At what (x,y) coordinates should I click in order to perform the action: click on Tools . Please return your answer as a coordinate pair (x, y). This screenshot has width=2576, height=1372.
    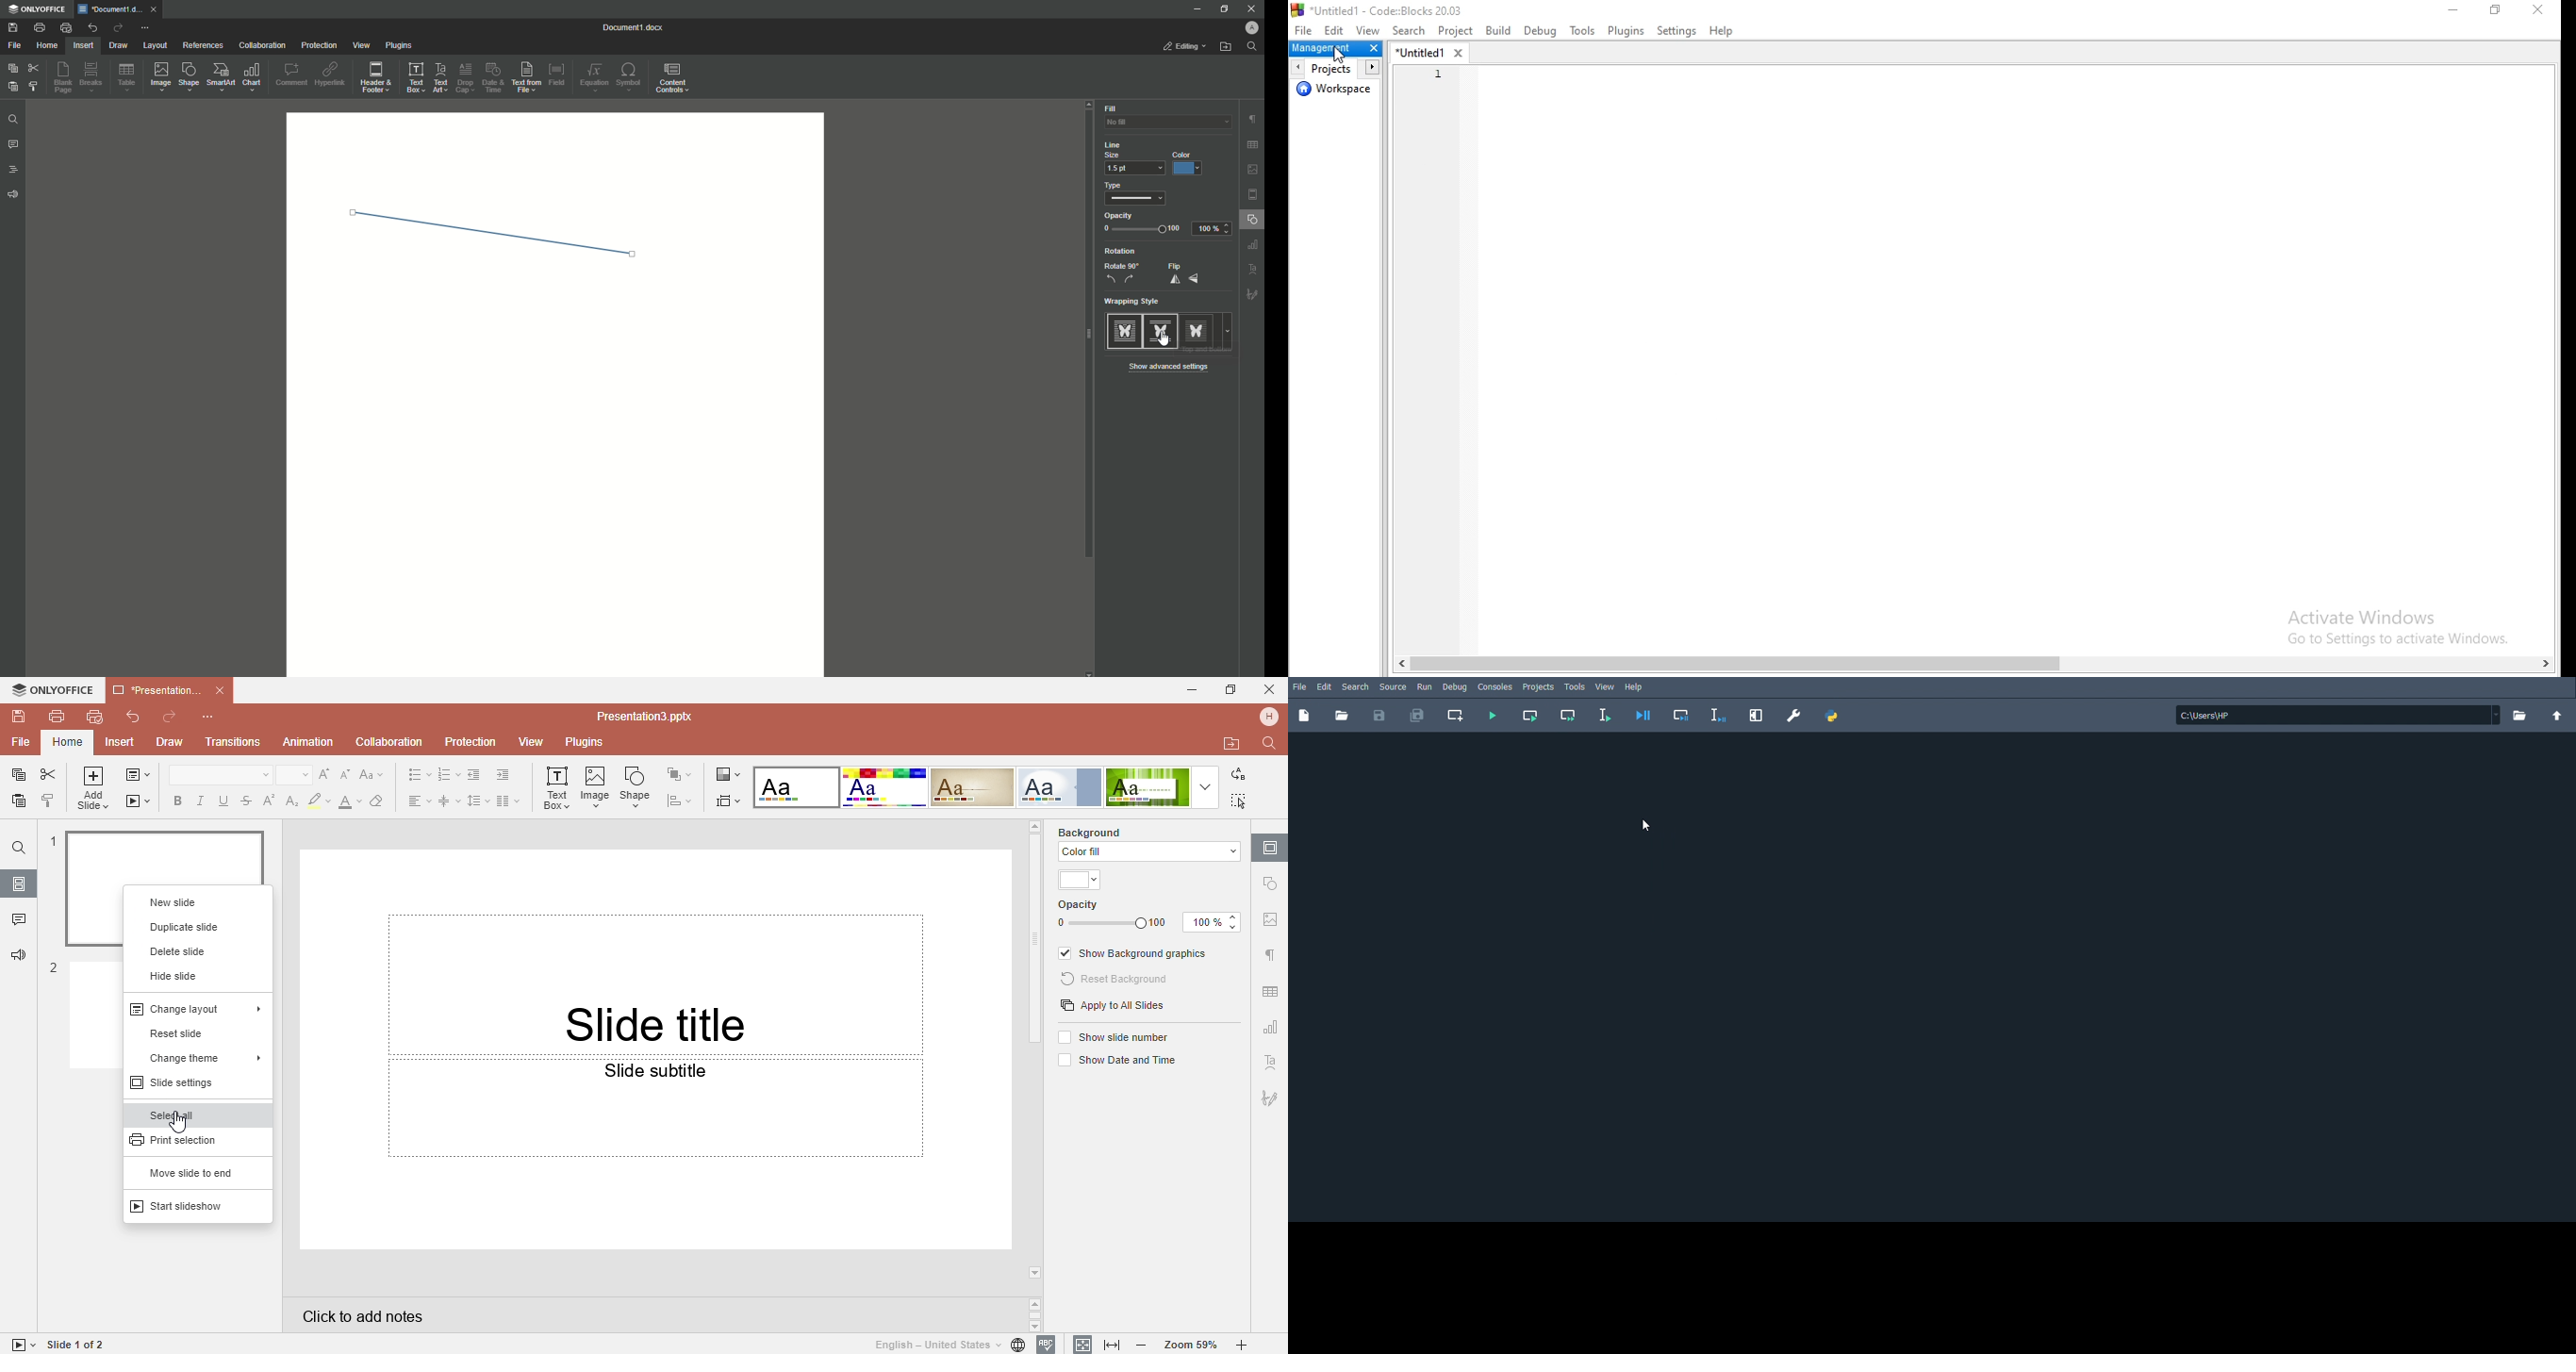
    Looking at the image, I should click on (1581, 31).